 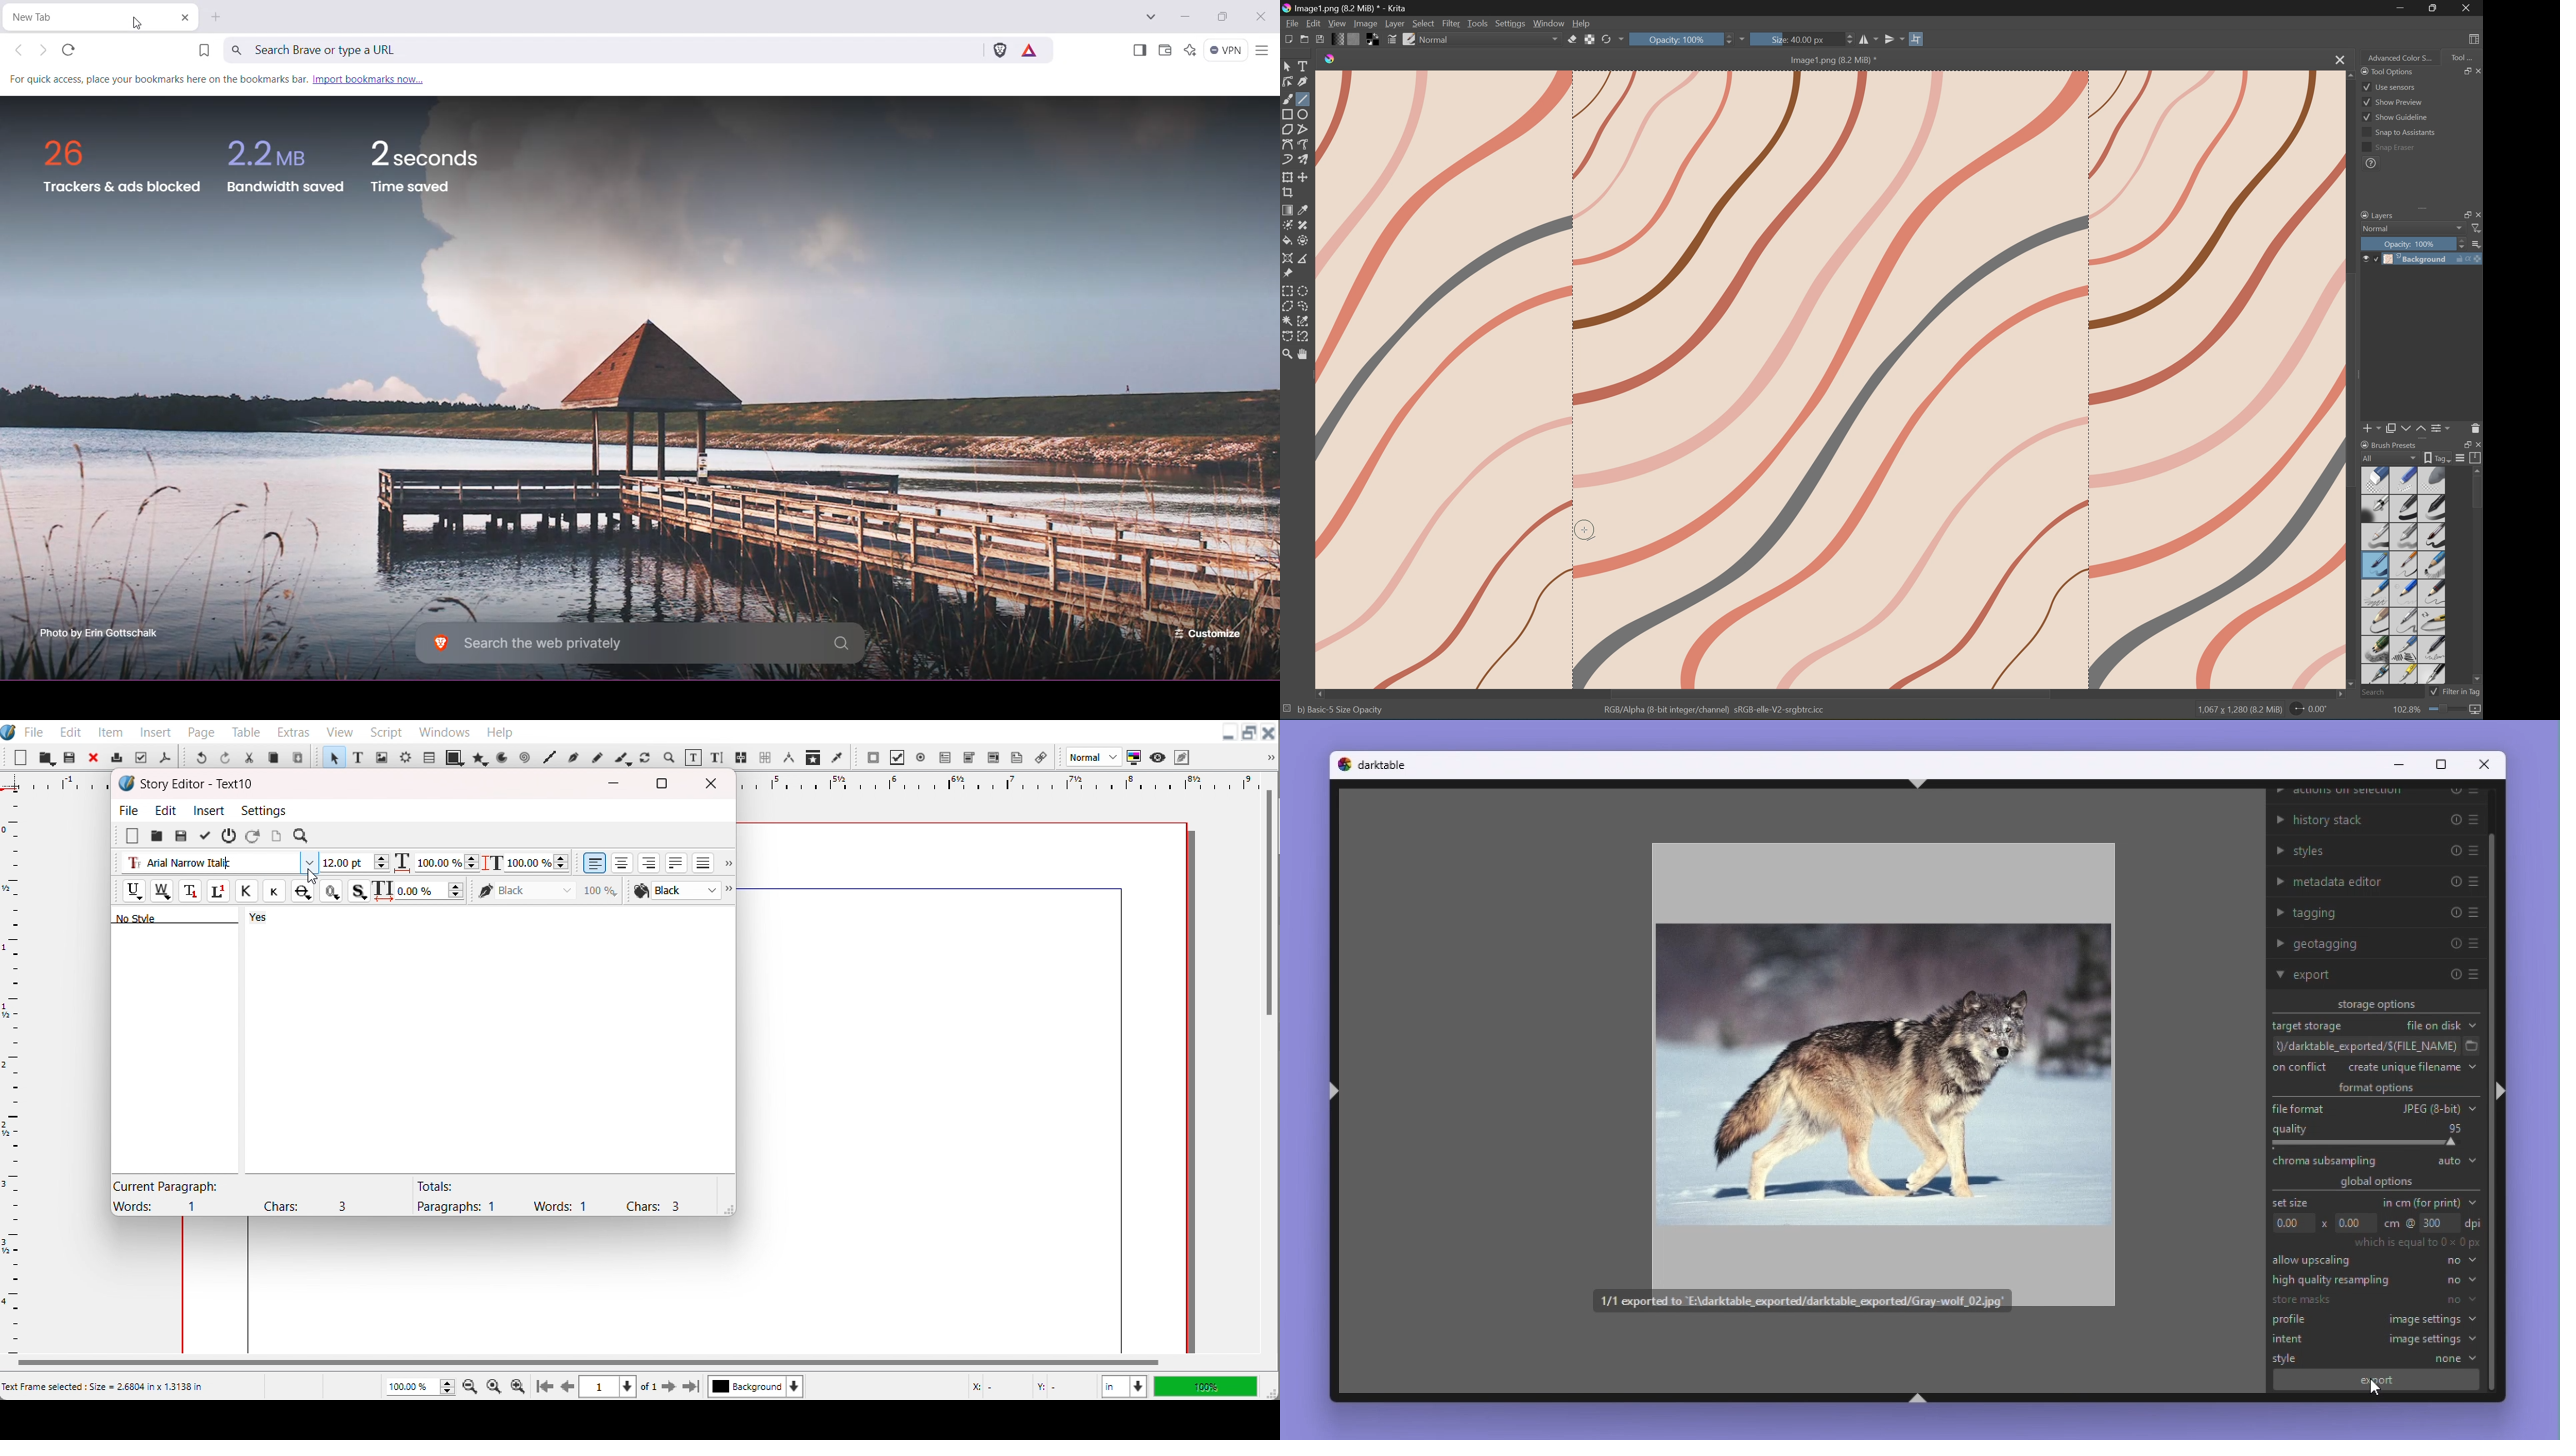 What do you see at coordinates (731, 891) in the screenshot?
I see `Drop down box` at bounding box center [731, 891].